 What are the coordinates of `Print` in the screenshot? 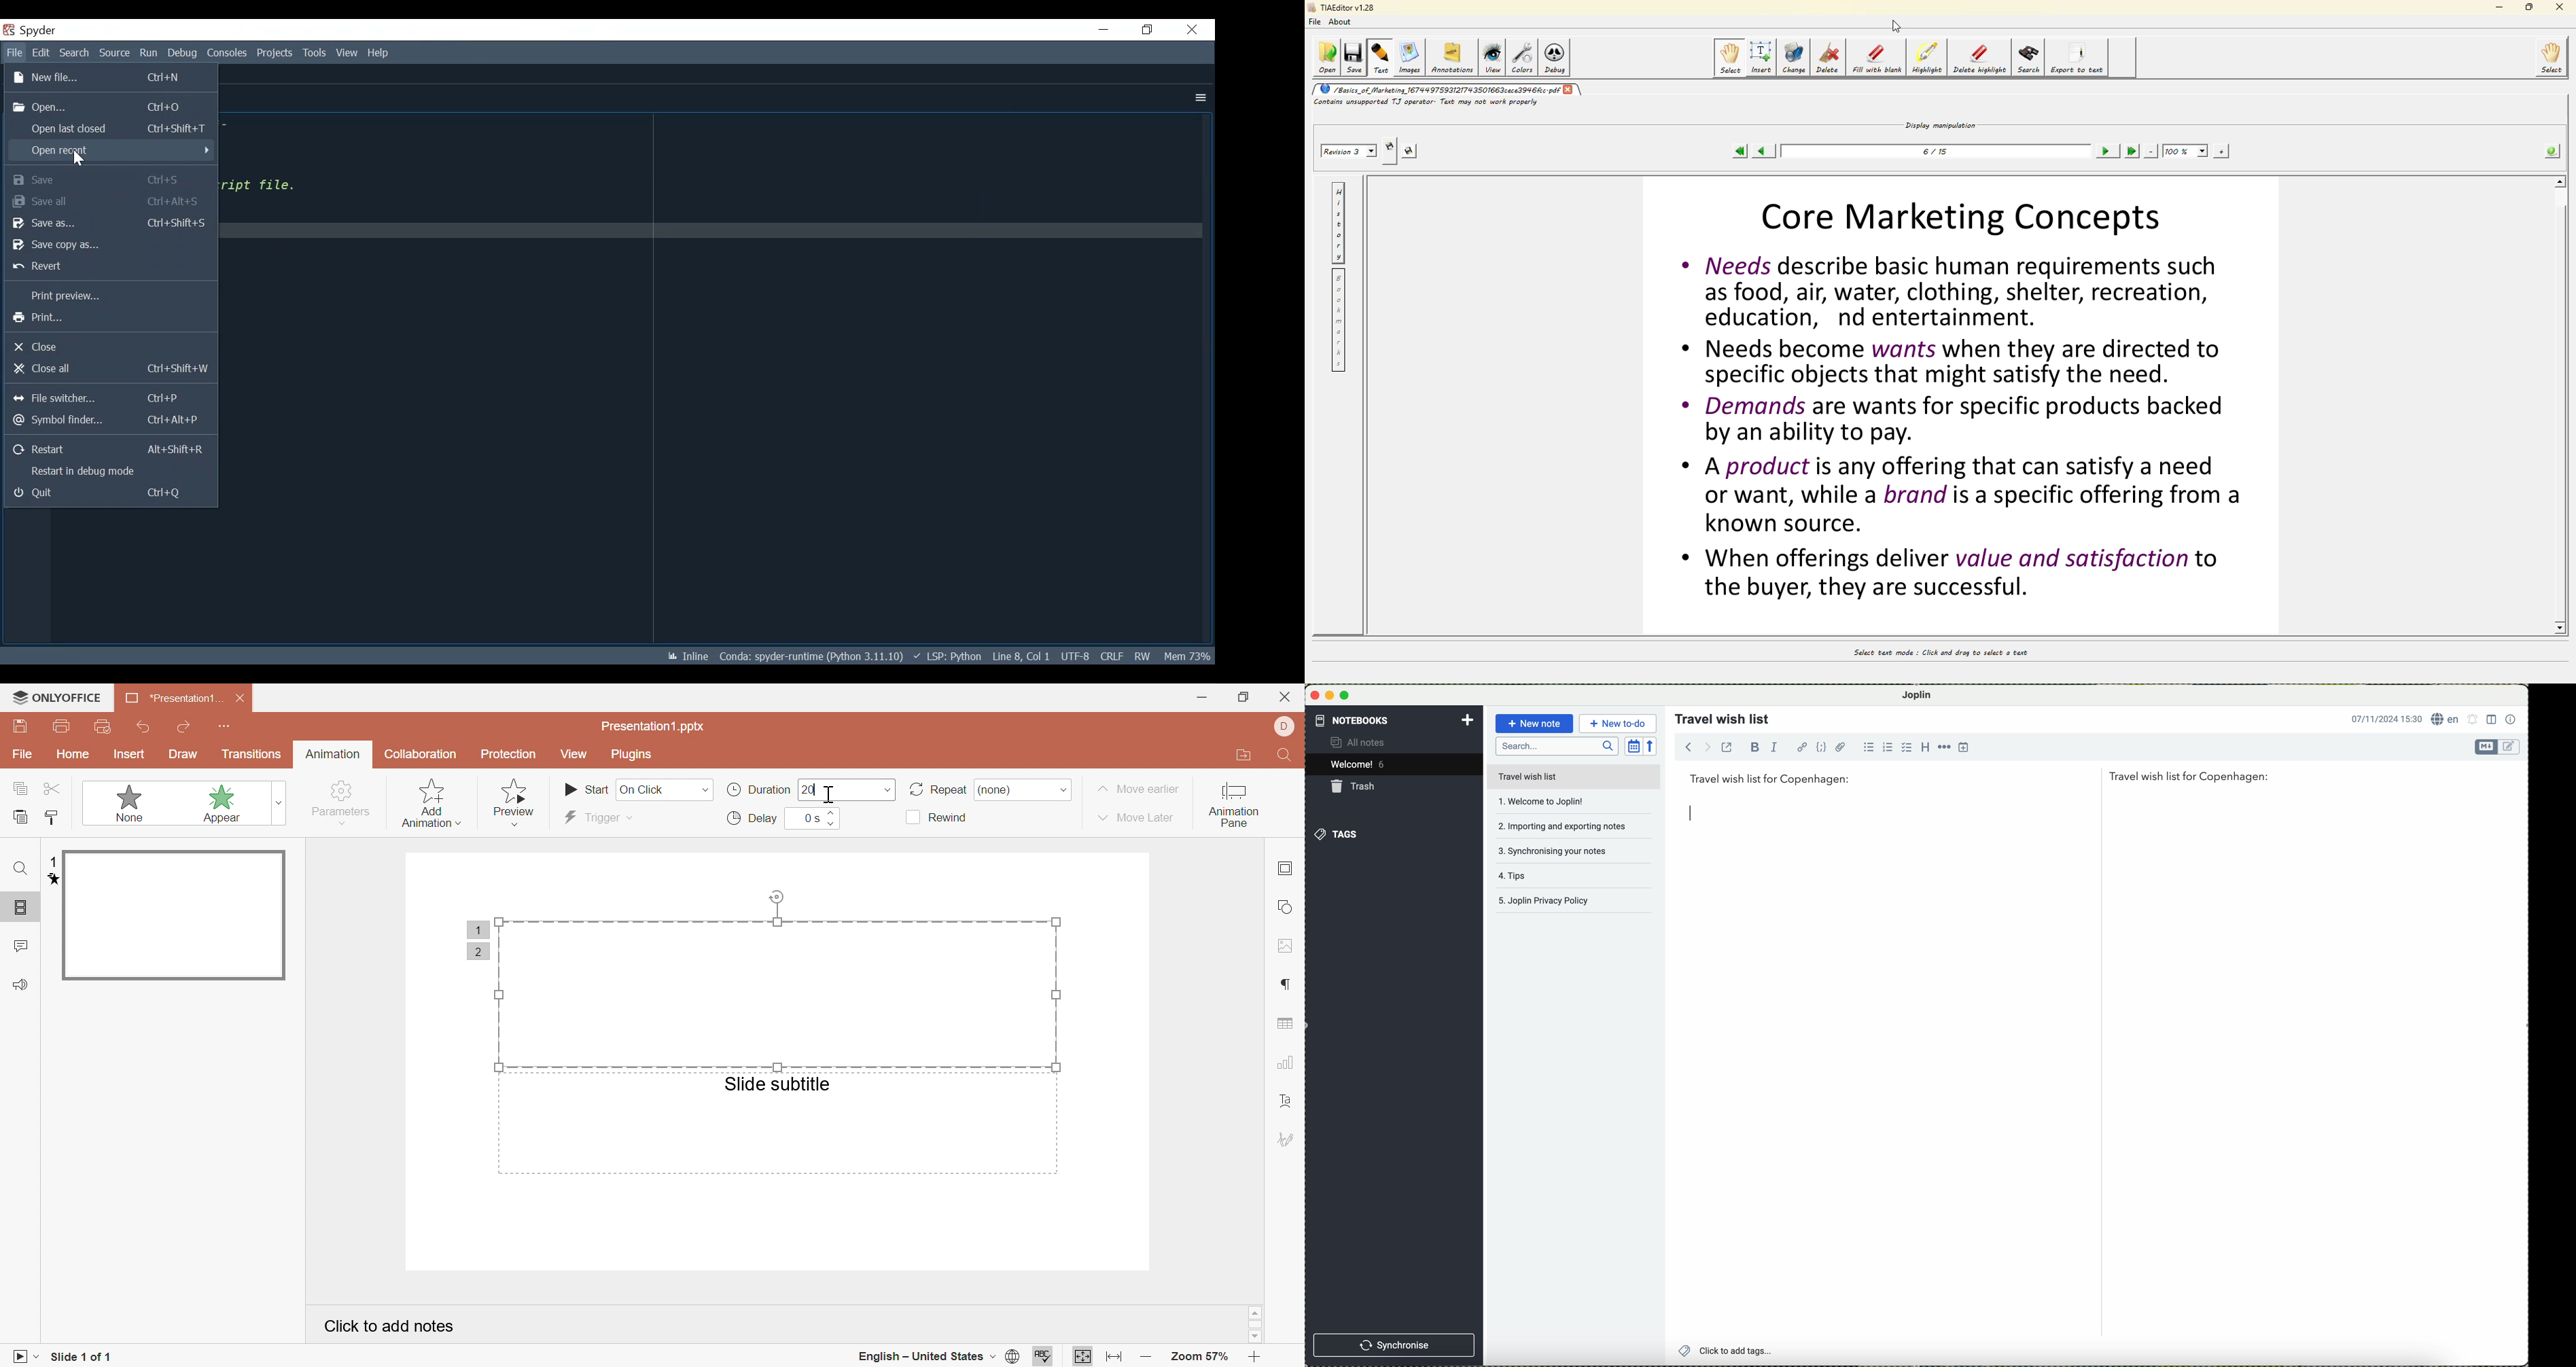 It's located at (109, 319).